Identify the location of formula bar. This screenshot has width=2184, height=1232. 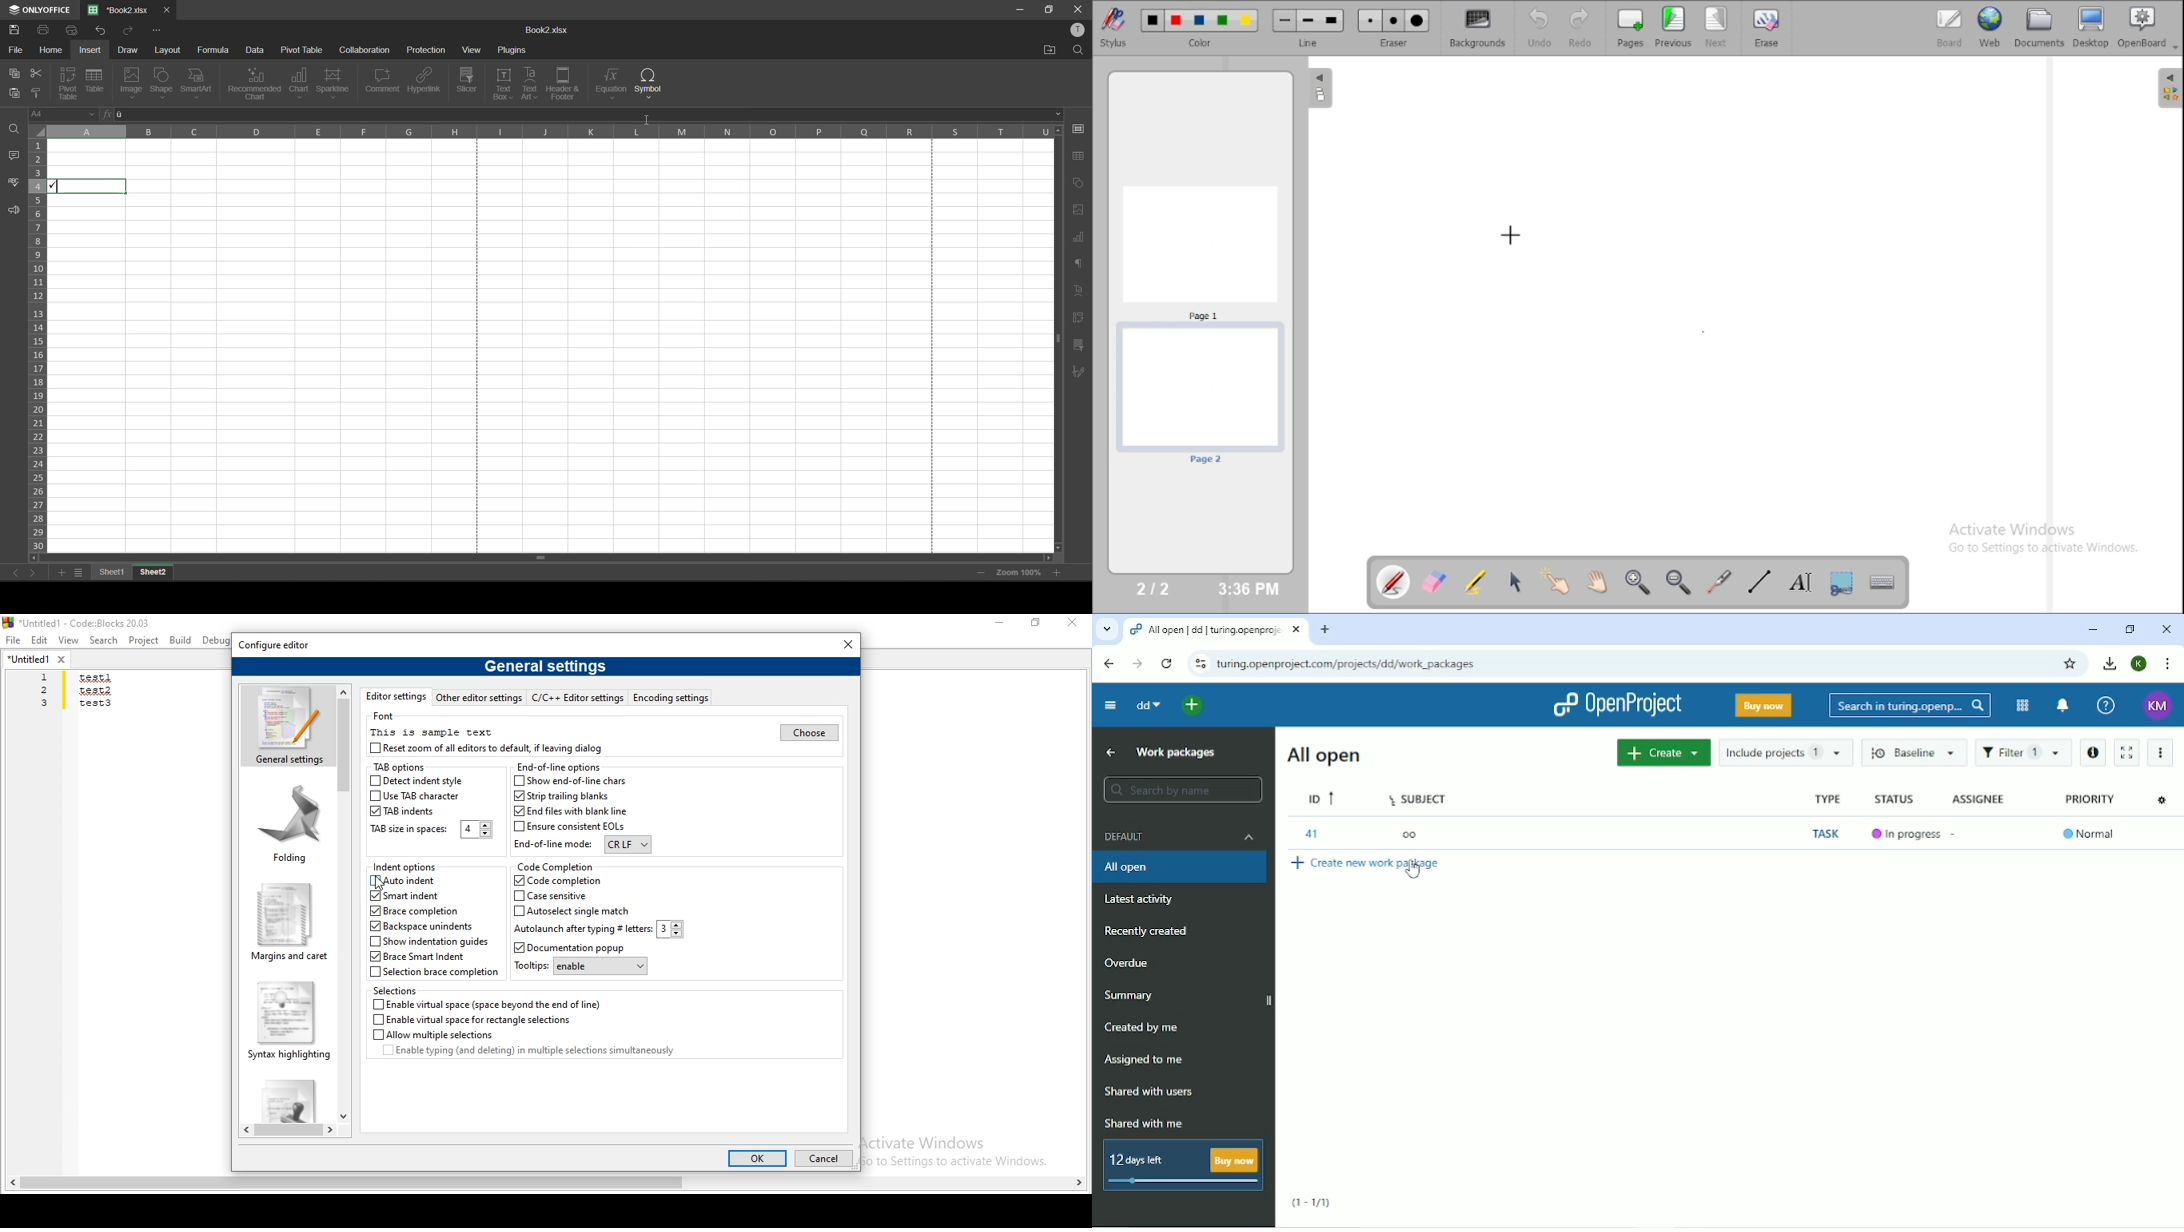
(582, 114).